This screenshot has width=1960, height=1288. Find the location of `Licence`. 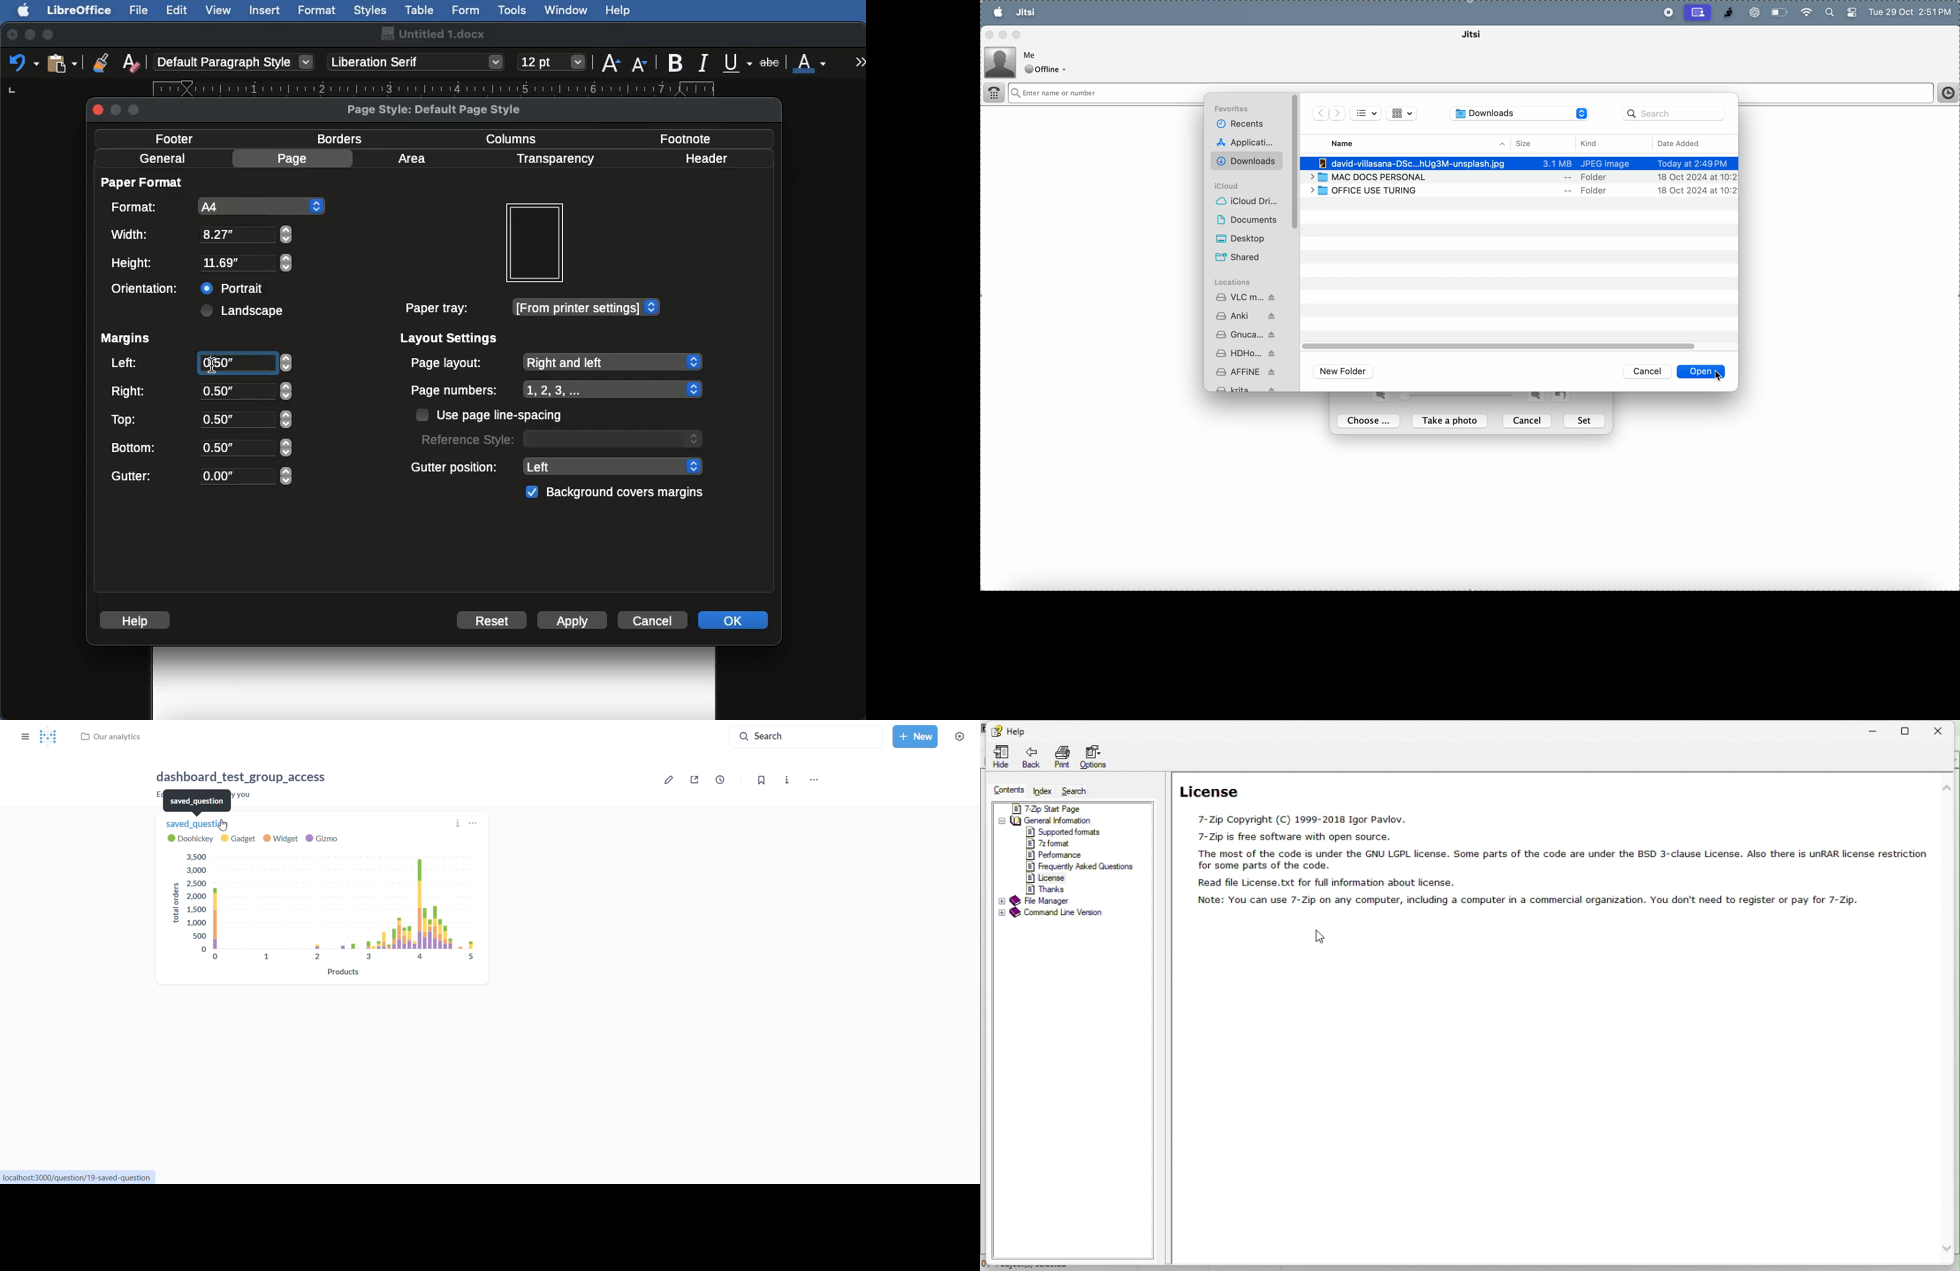

Licence is located at coordinates (1048, 878).